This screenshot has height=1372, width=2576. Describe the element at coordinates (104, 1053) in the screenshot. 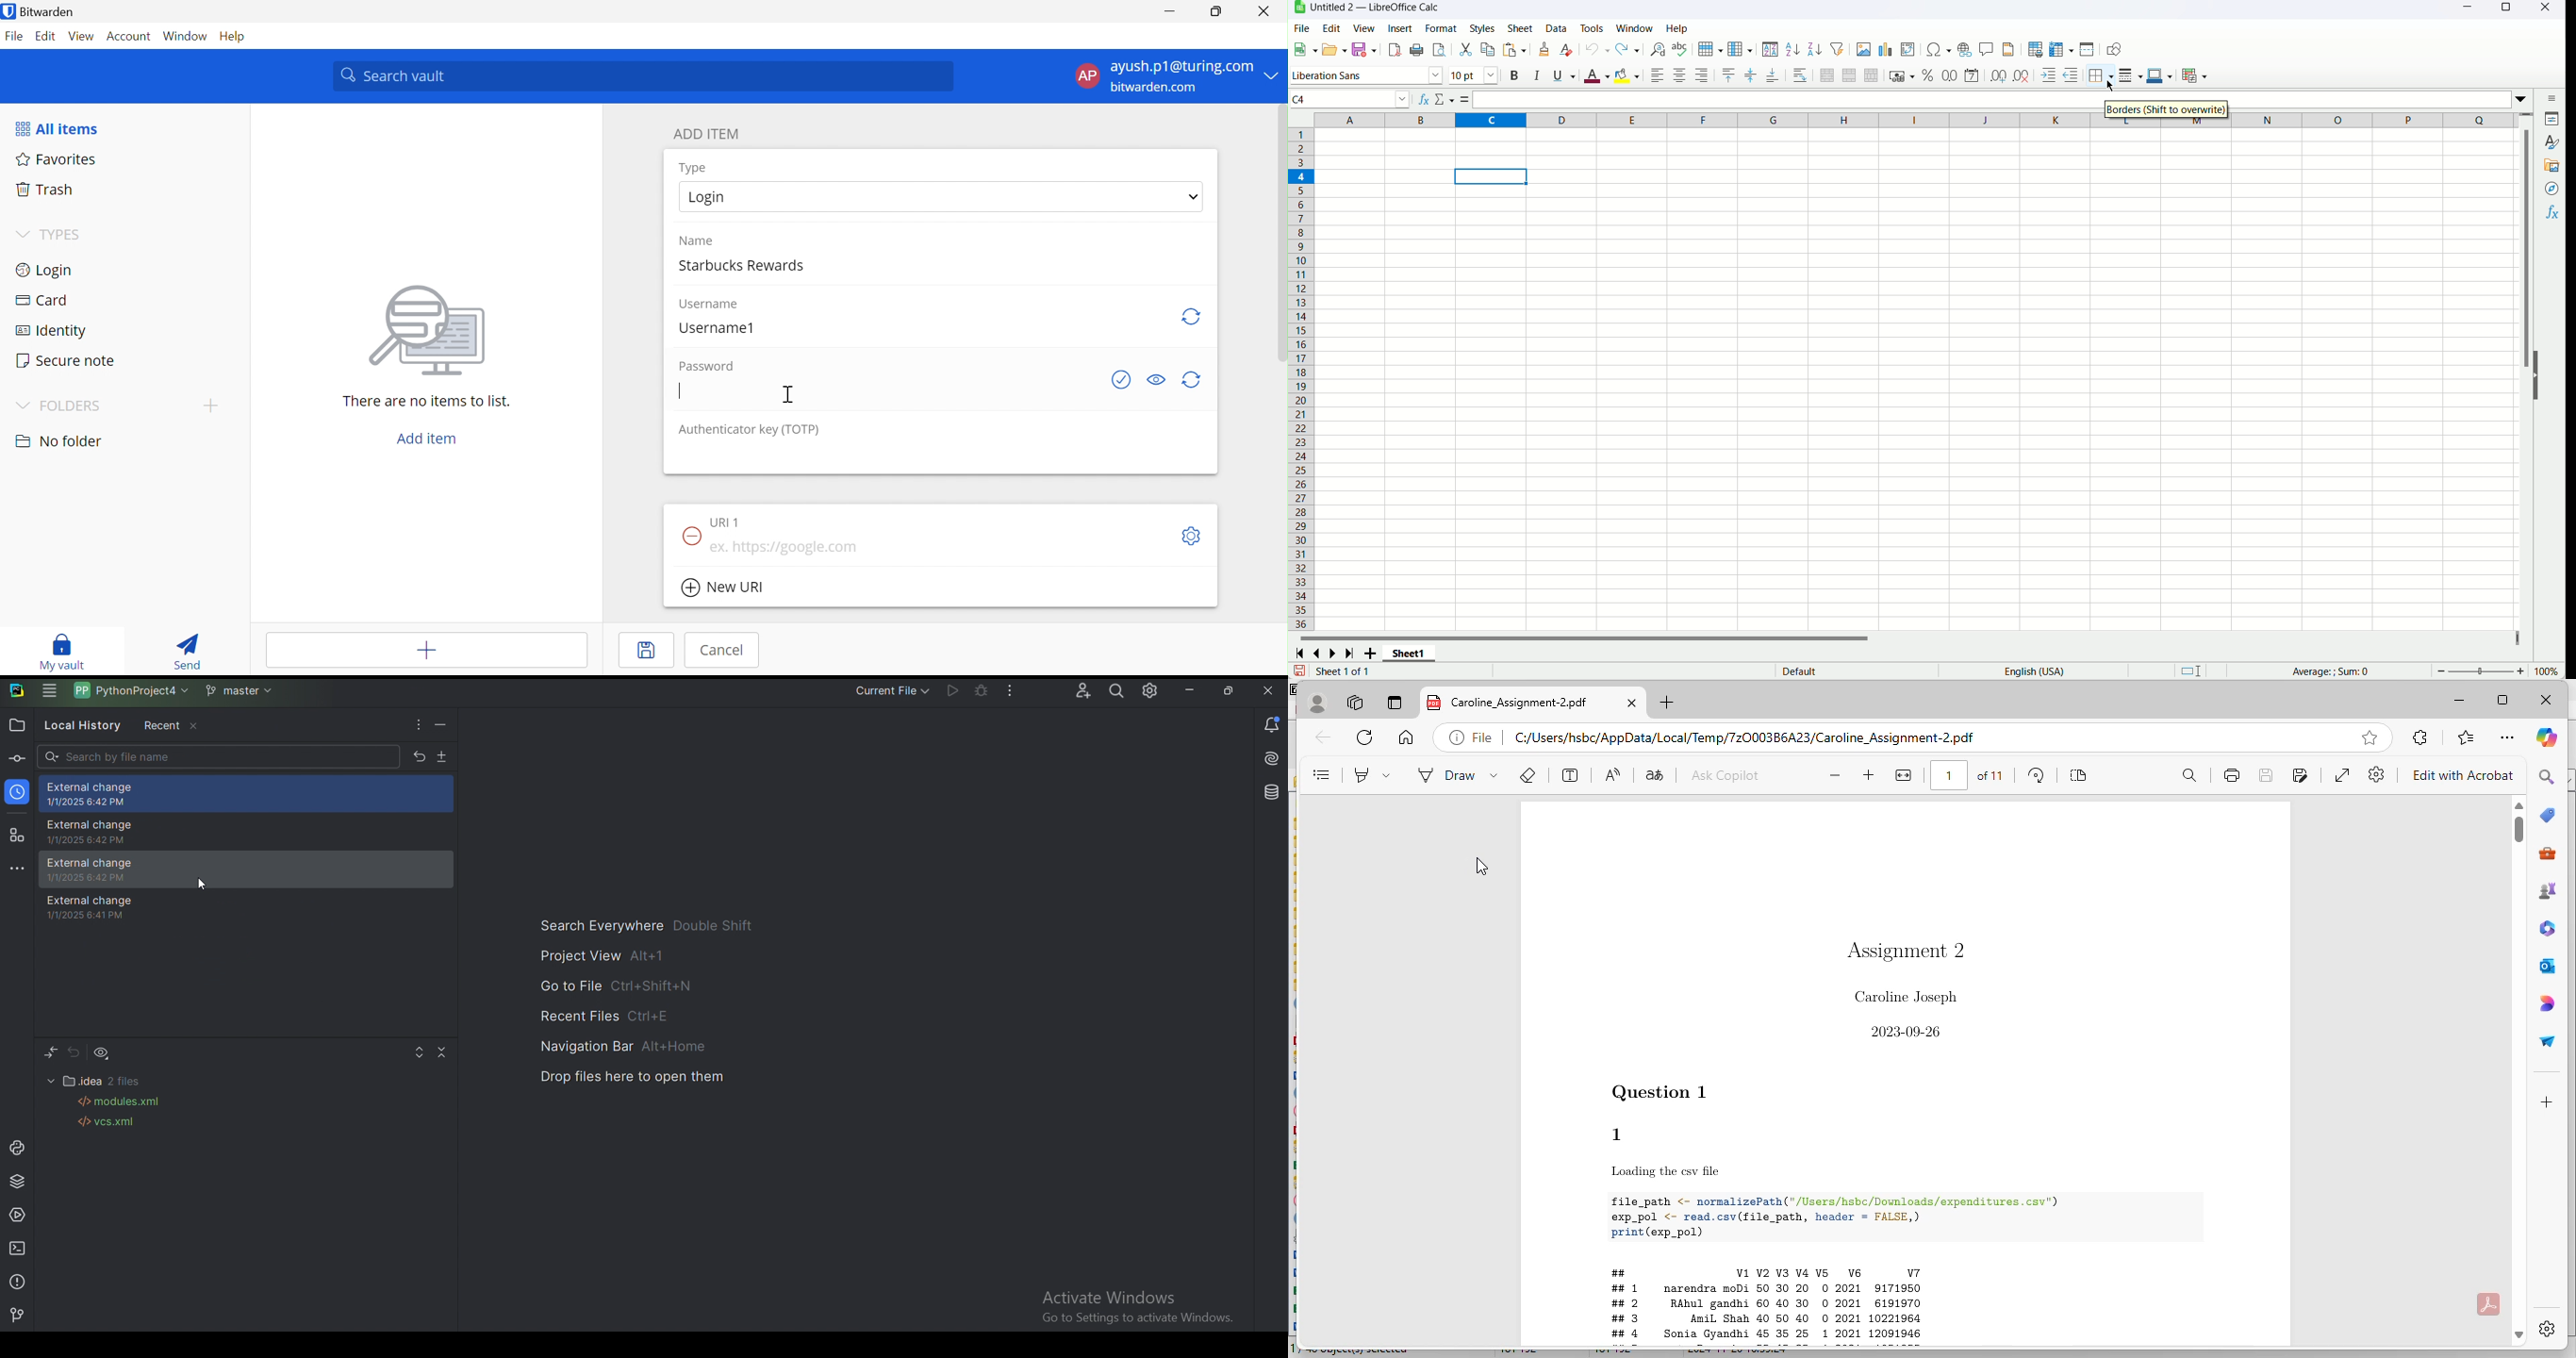

I see `Group By` at that location.